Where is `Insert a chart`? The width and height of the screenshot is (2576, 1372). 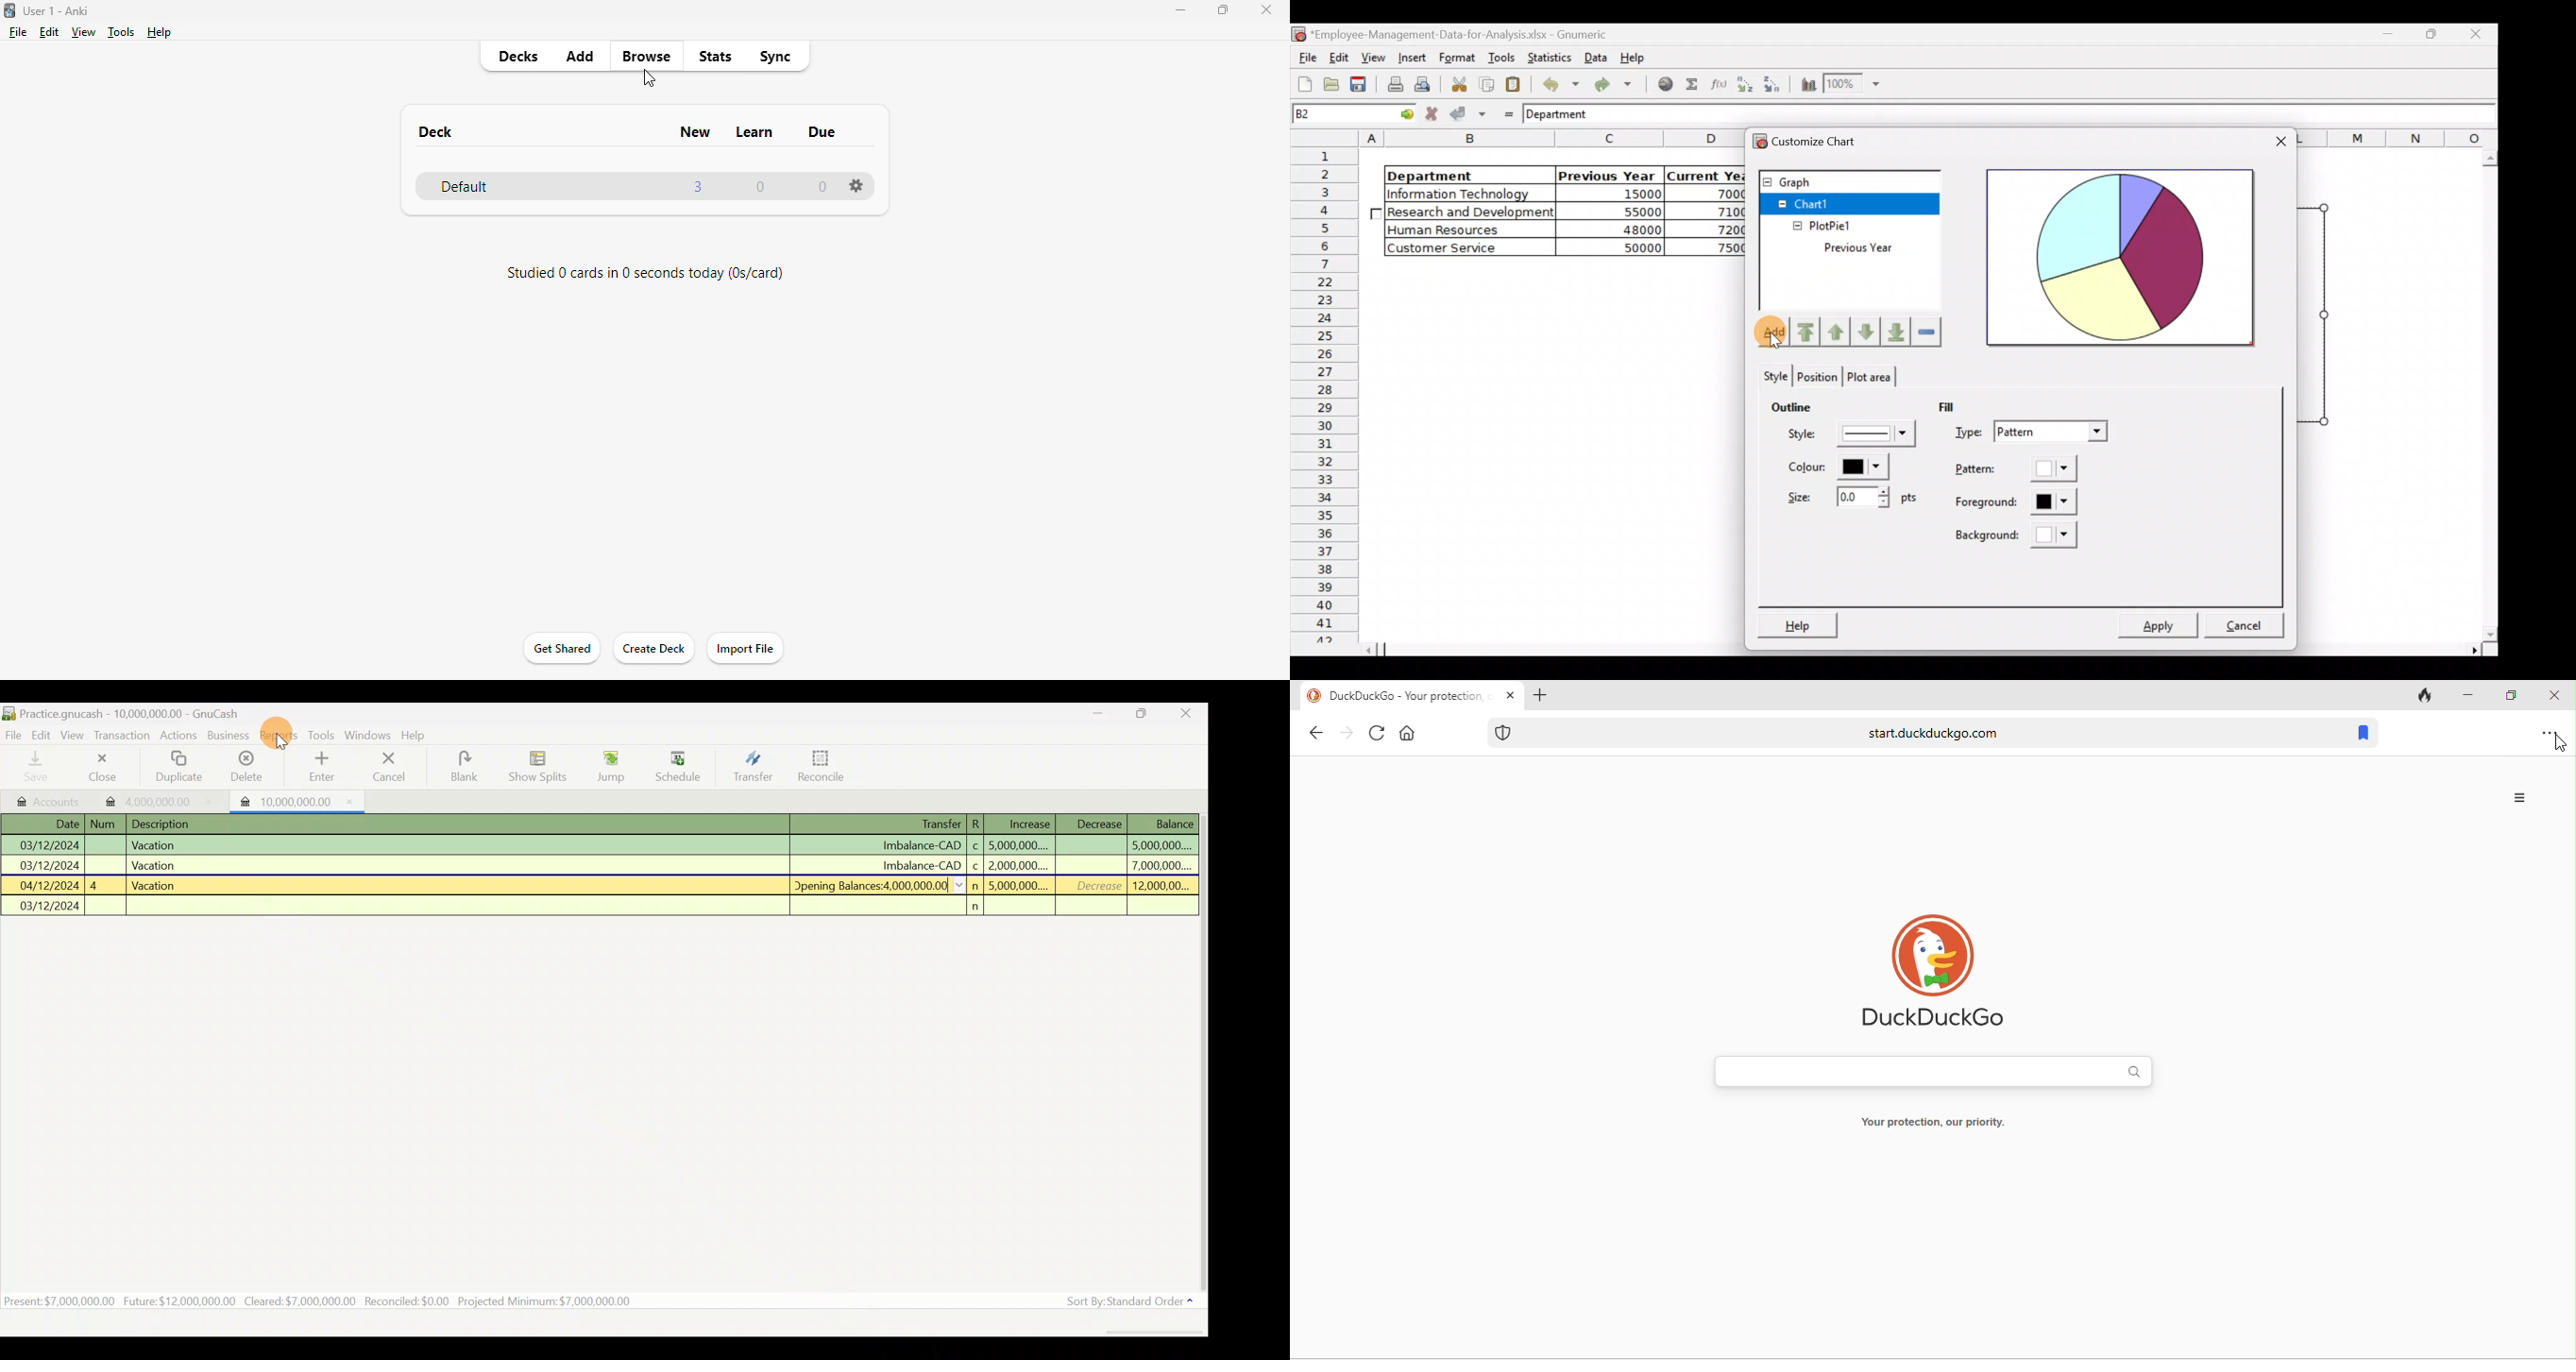
Insert a chart is located at coordinates (1807, 85).